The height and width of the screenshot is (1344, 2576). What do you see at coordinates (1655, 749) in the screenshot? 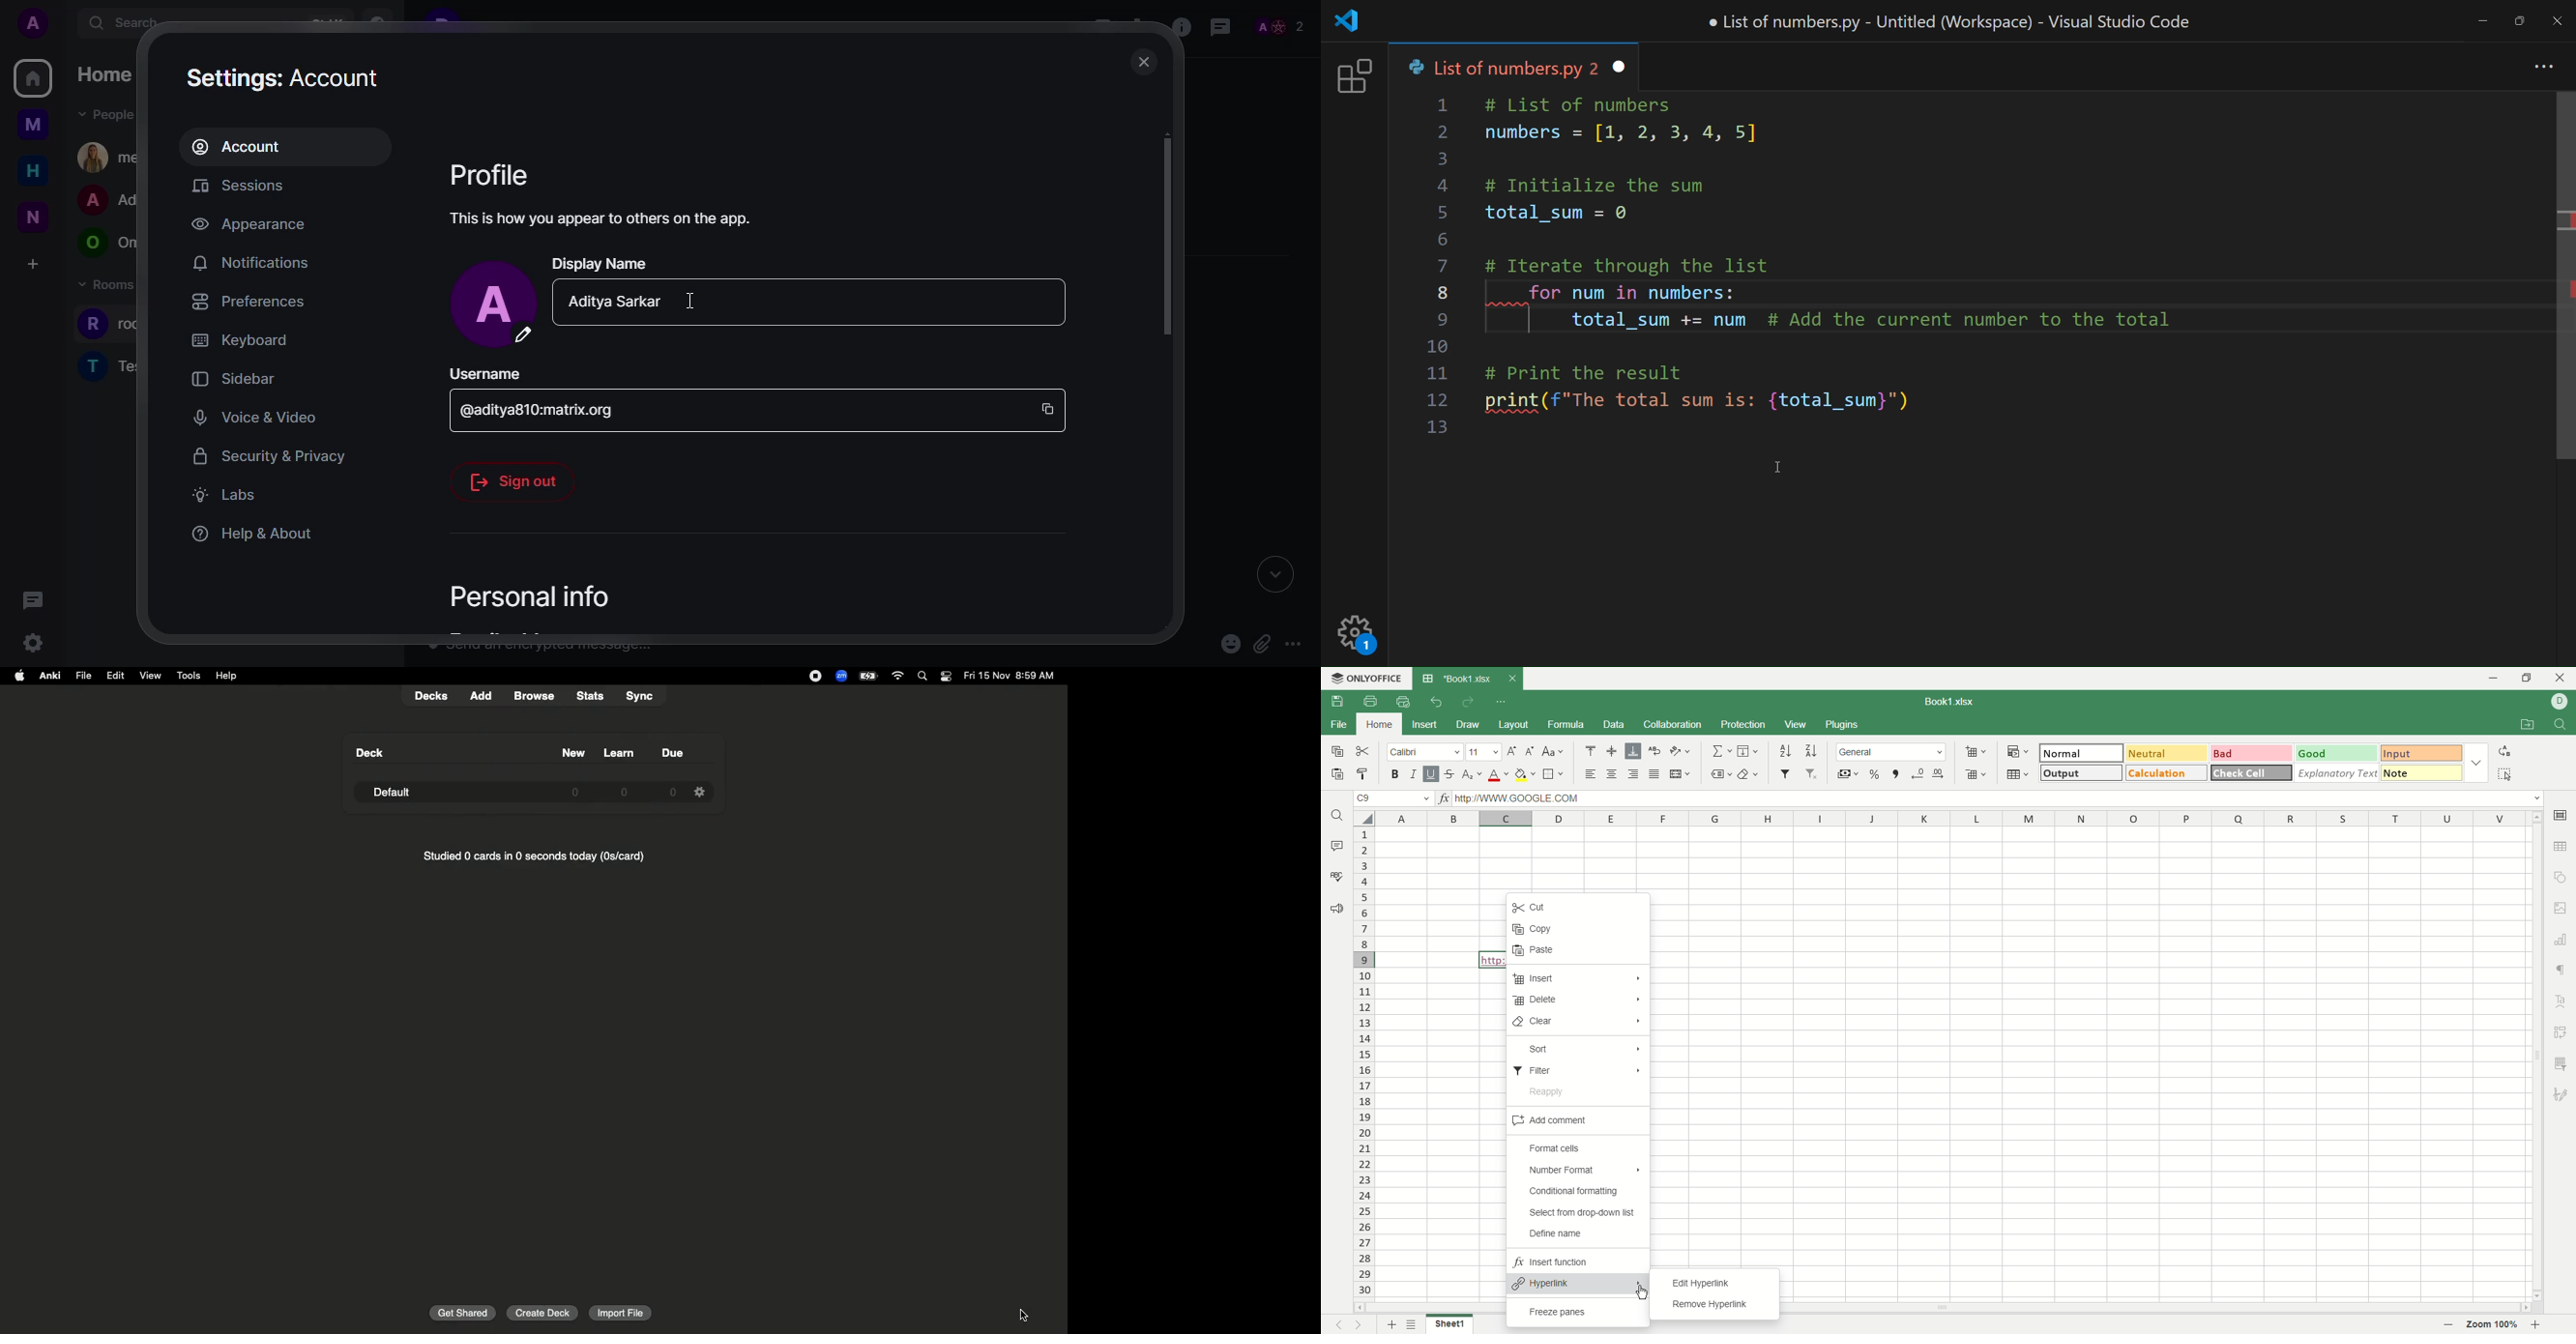
I see `wrap text` at bounding box center [1655, 749].